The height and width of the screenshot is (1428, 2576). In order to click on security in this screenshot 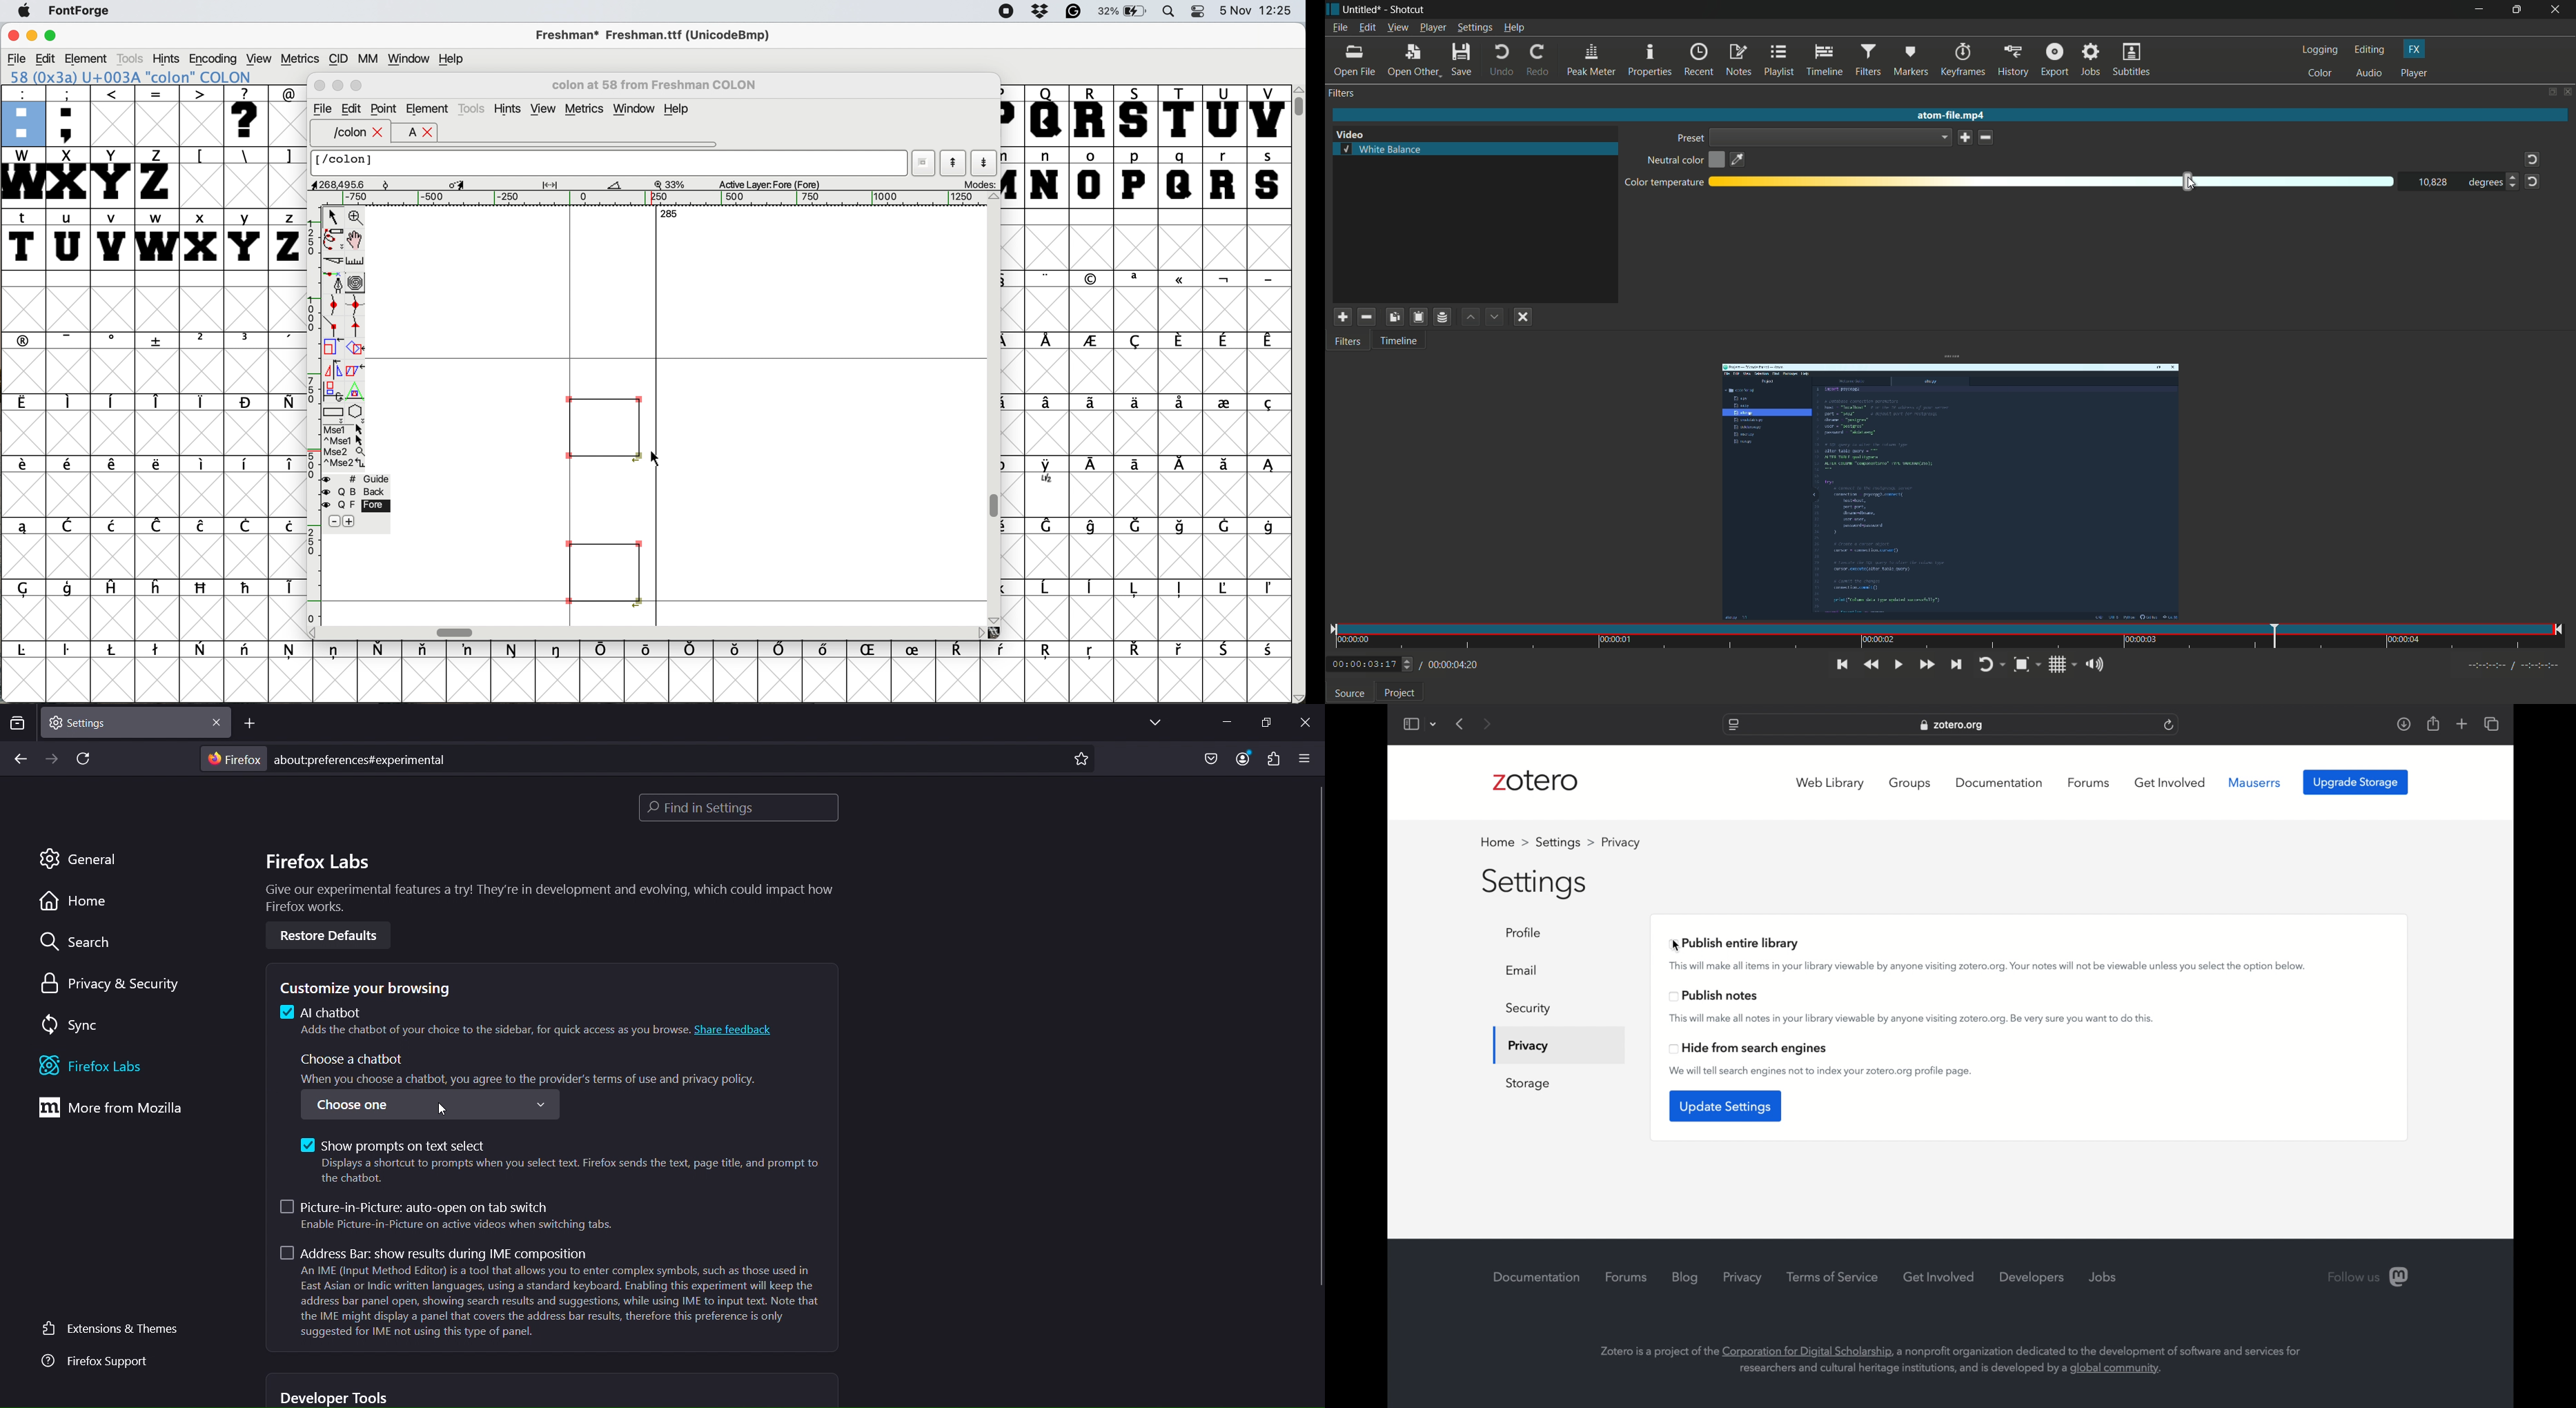, I will do `click(1529, 1008)`.